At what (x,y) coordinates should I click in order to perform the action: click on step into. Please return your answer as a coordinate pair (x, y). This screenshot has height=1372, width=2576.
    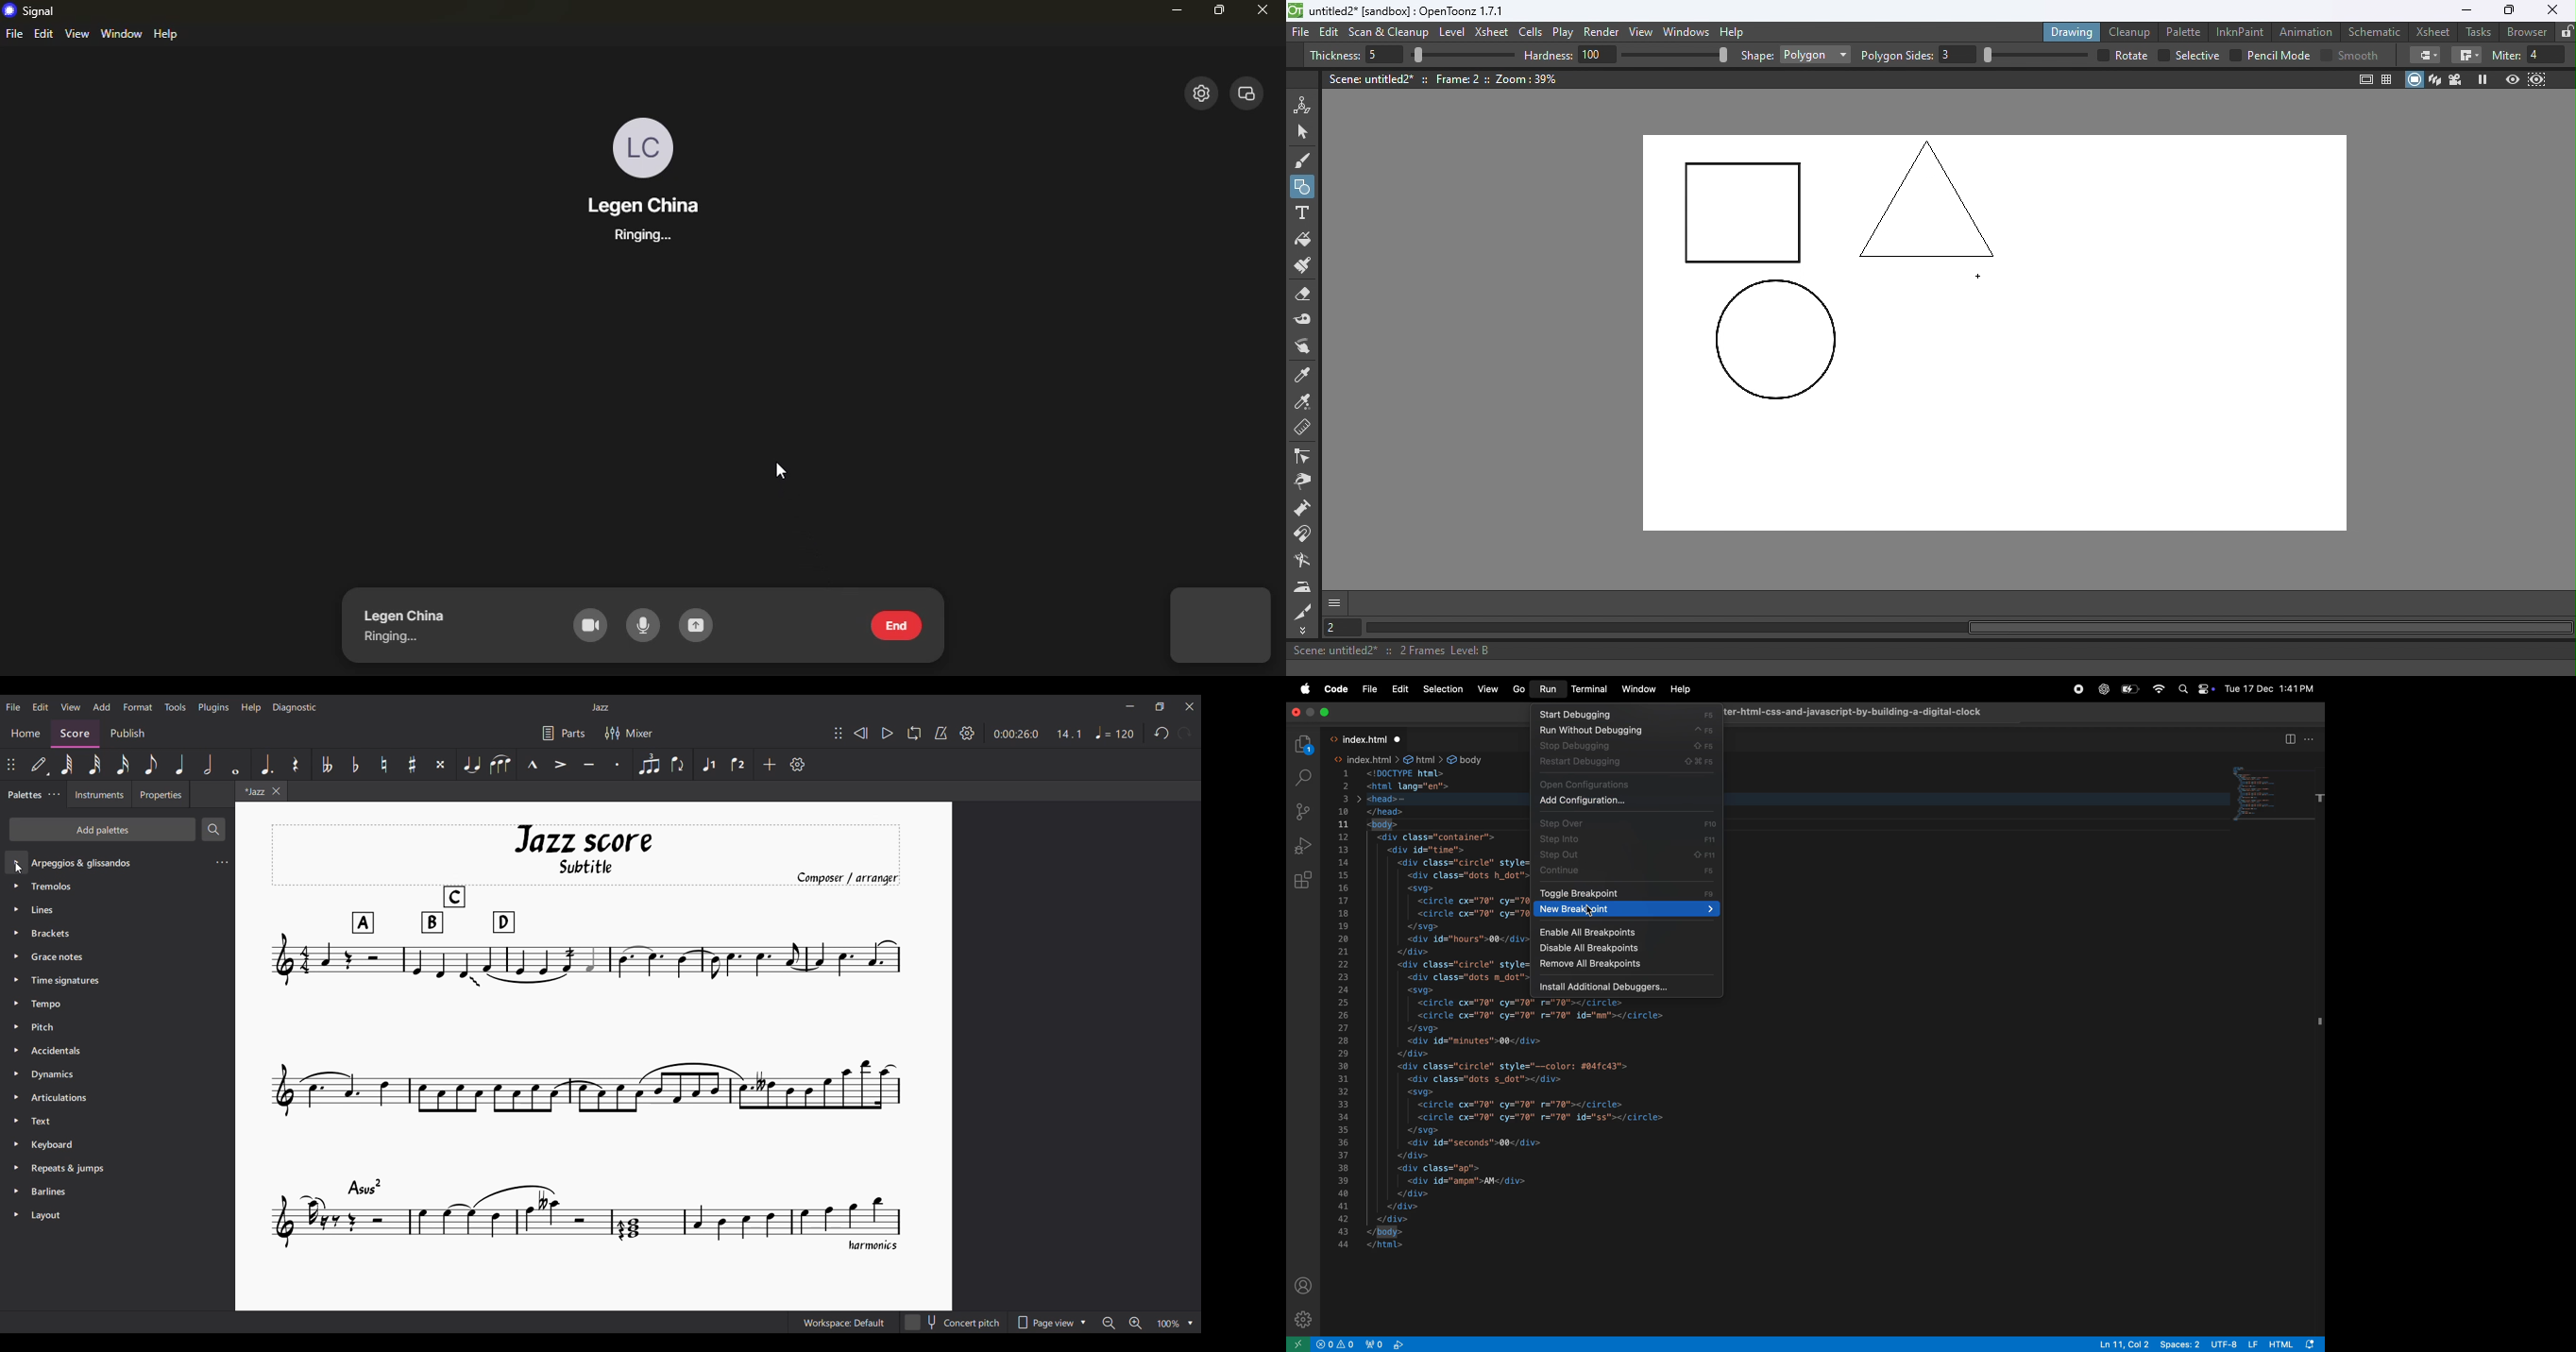
    Looking at the image, I should click on (1628, 838).